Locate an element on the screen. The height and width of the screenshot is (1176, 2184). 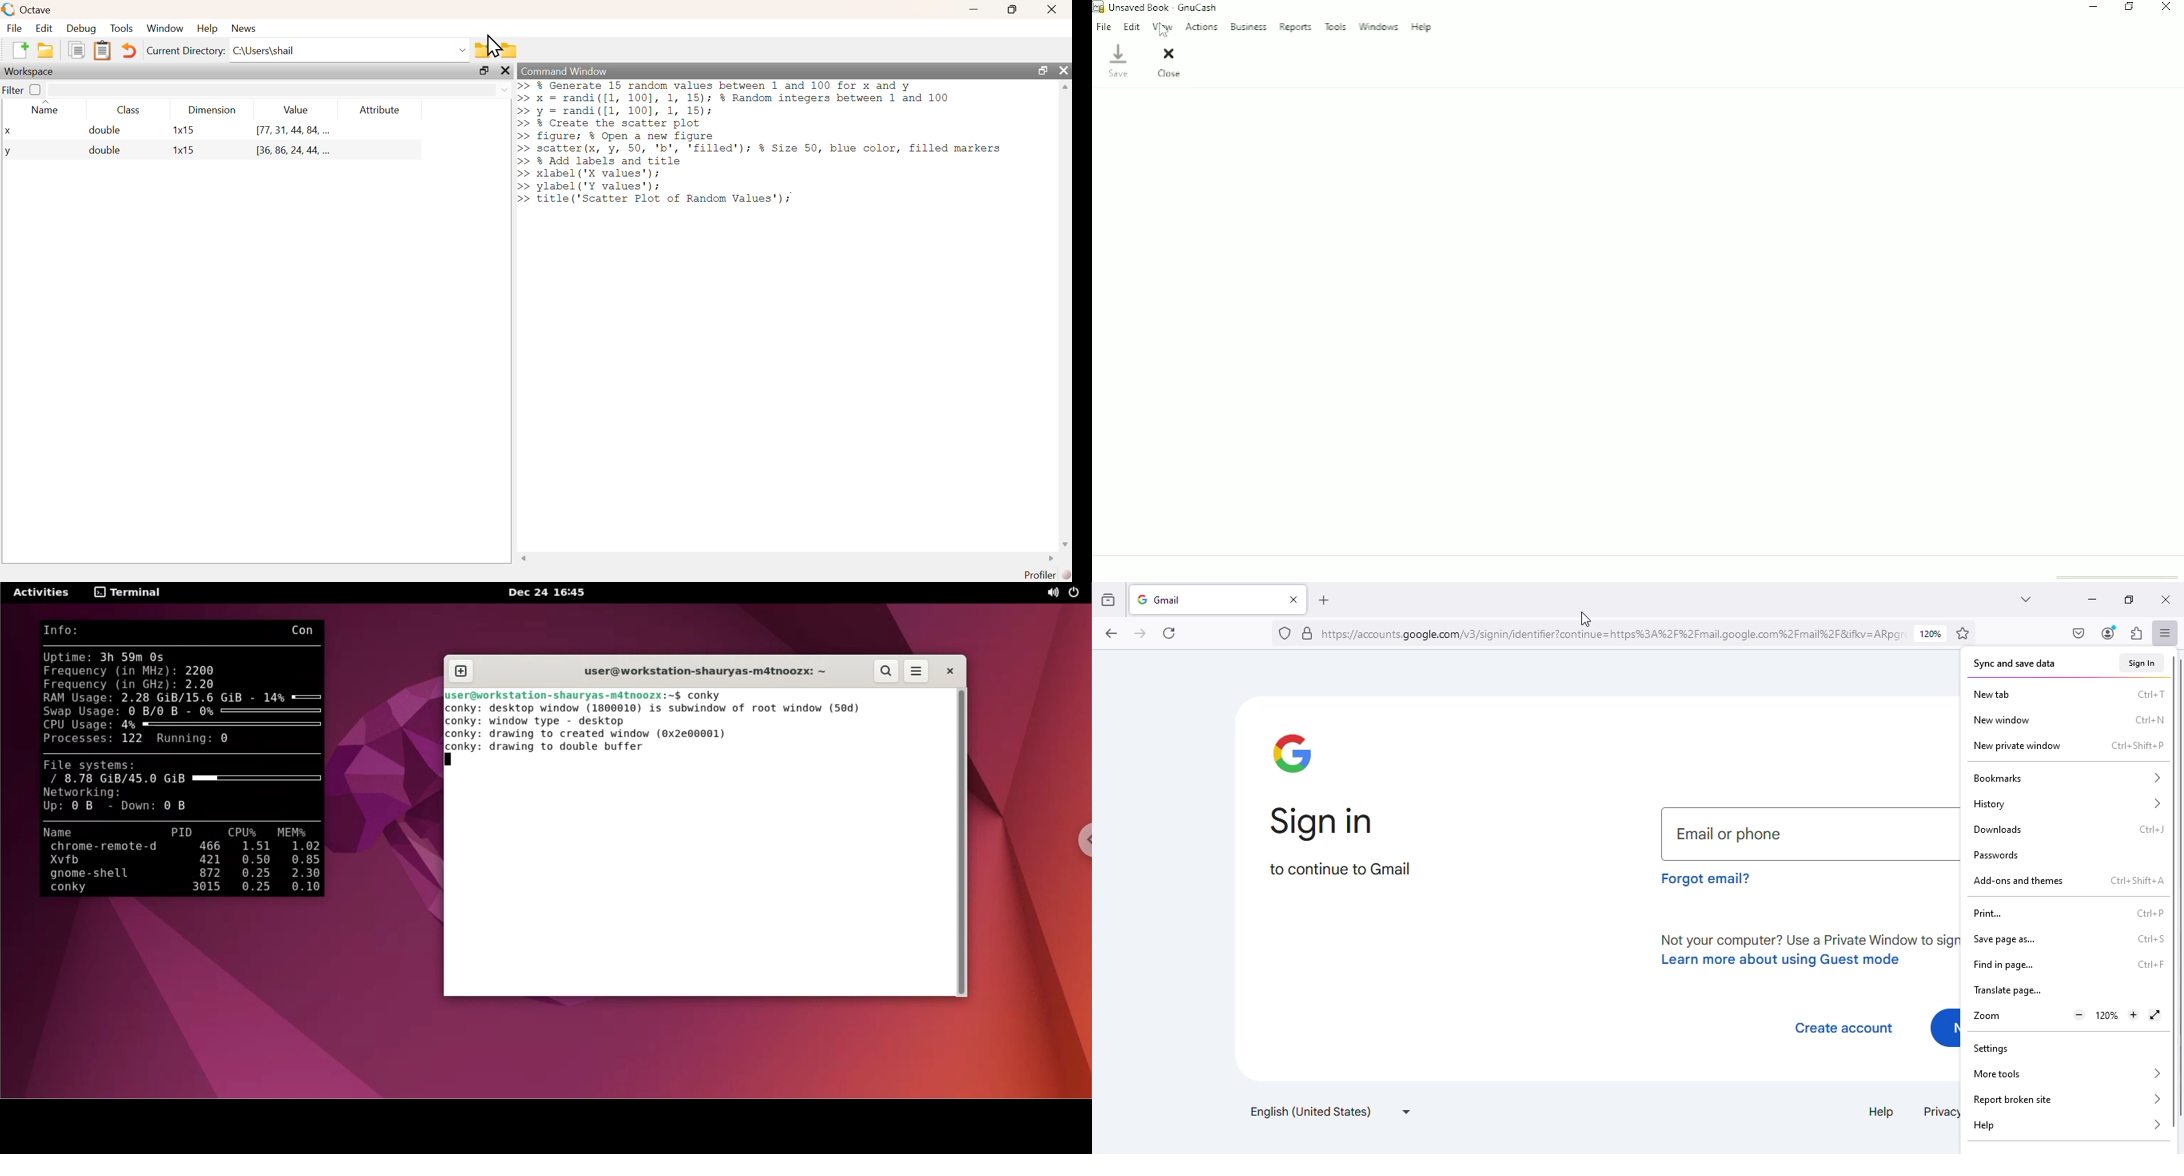
cursor is located at coordinates (493, 45).